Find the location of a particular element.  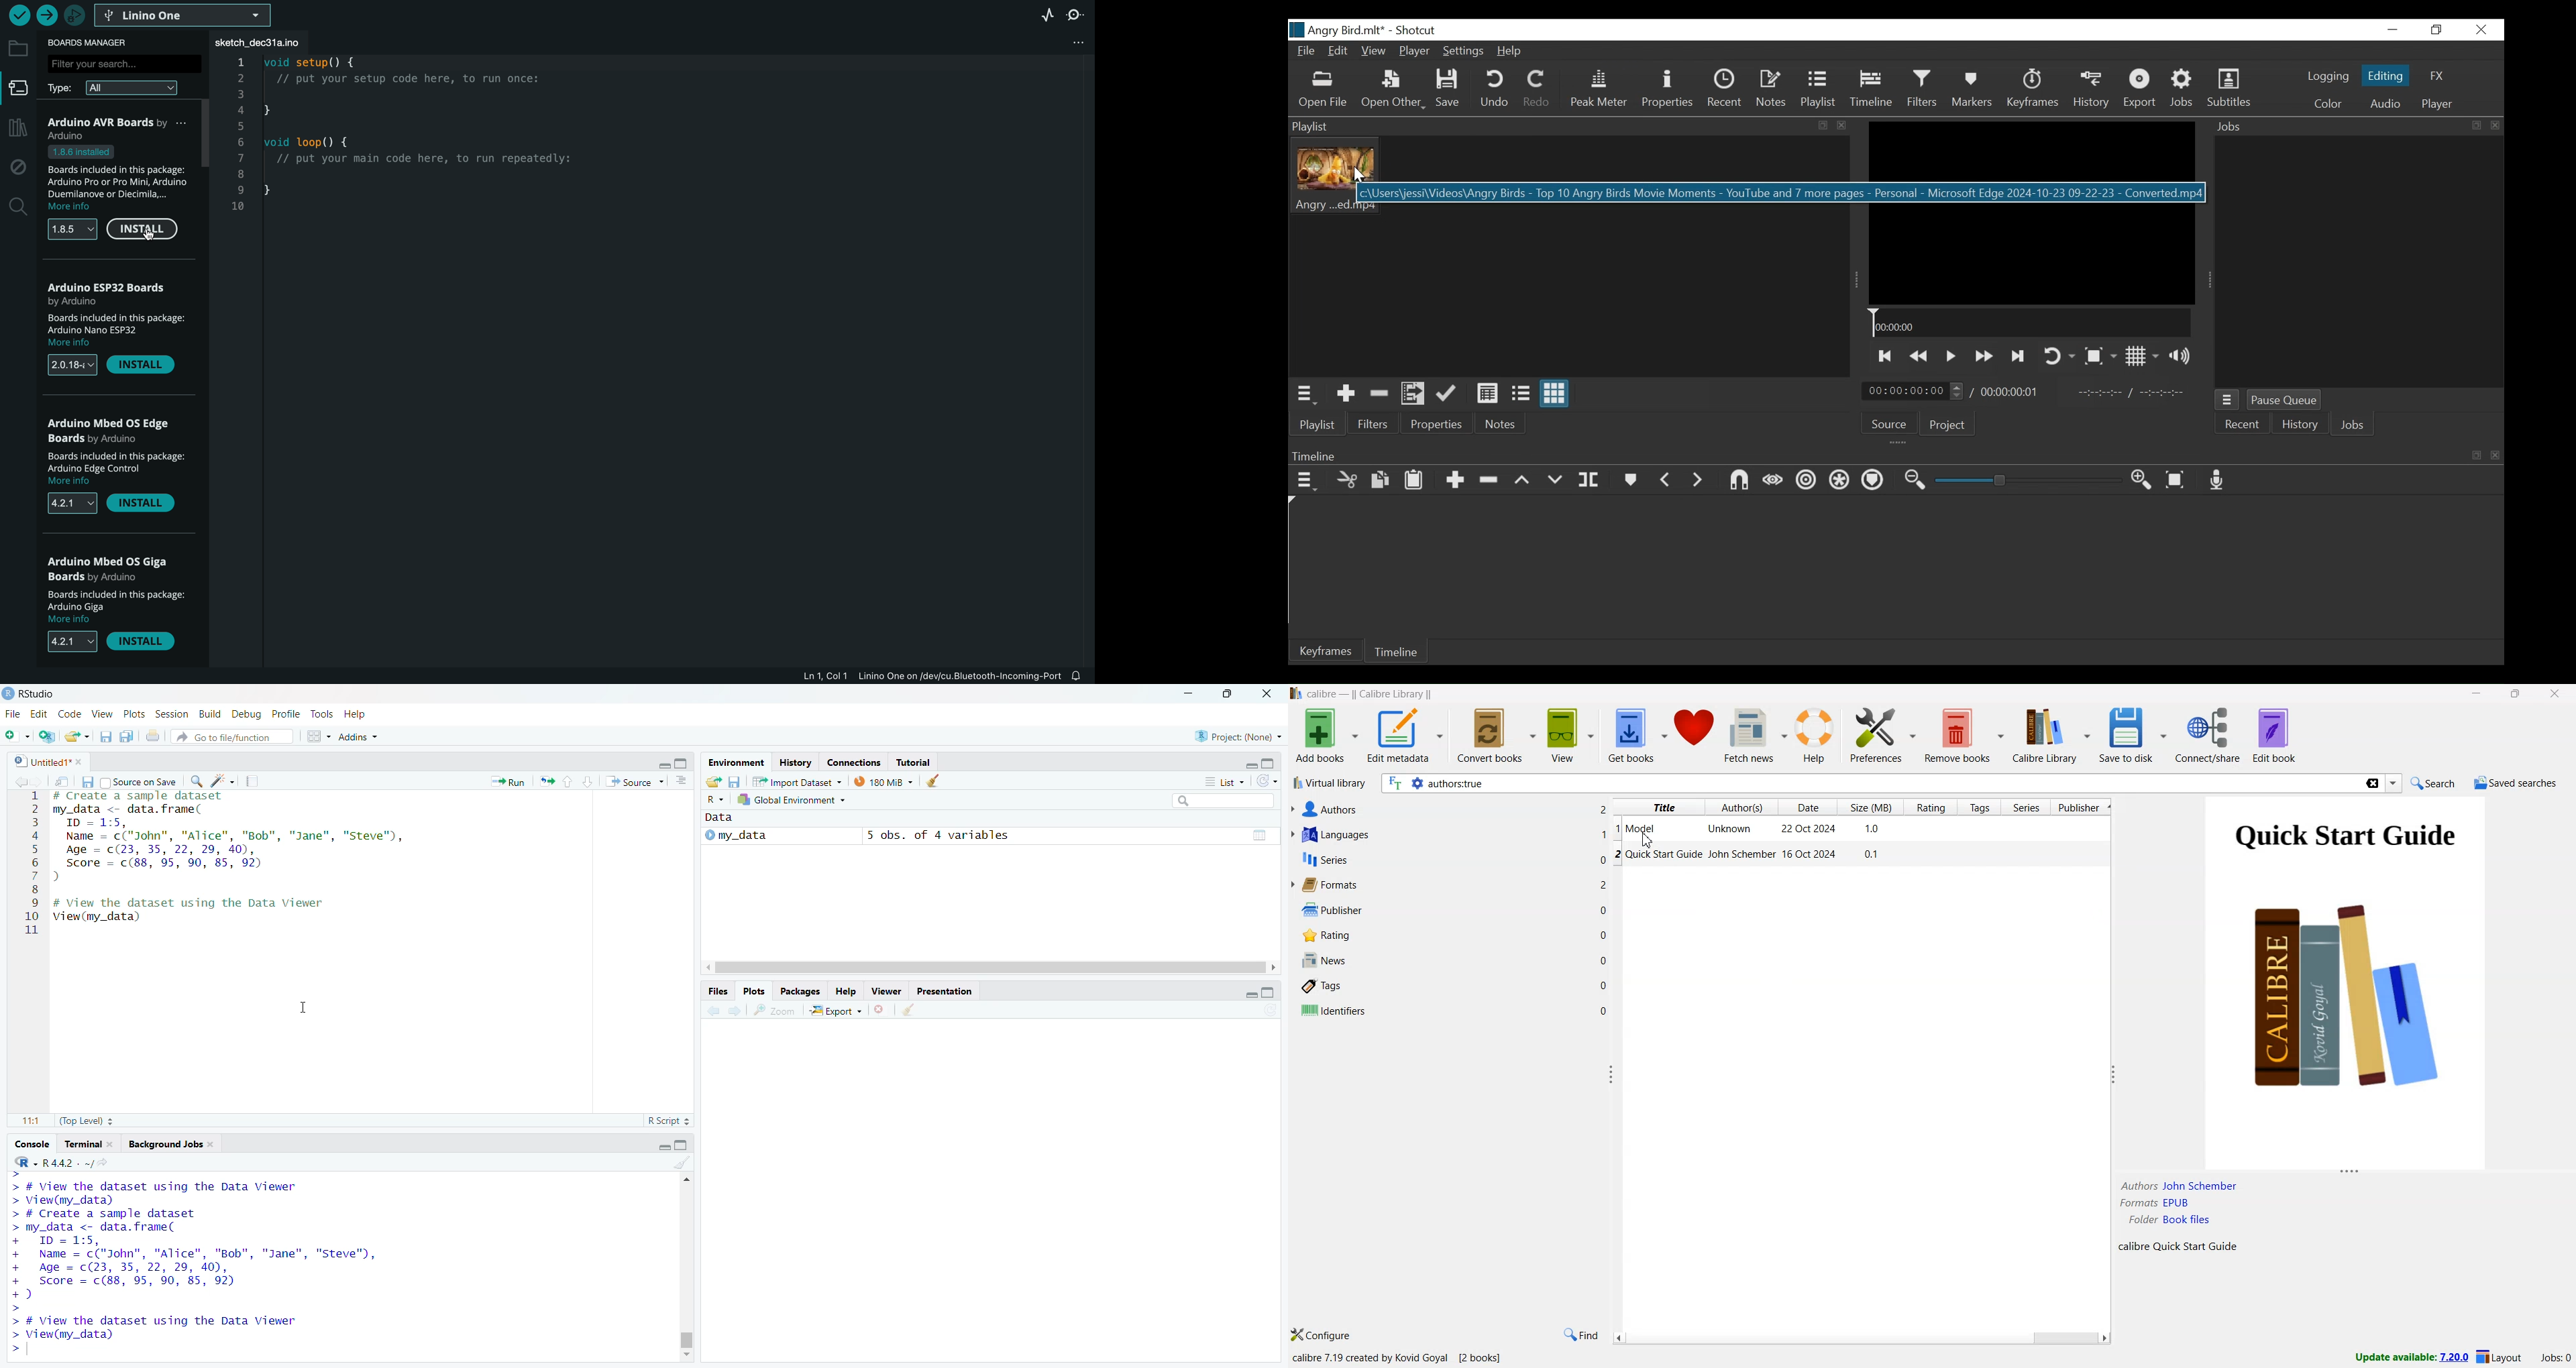

Plots is located at coordinates (757, 992).